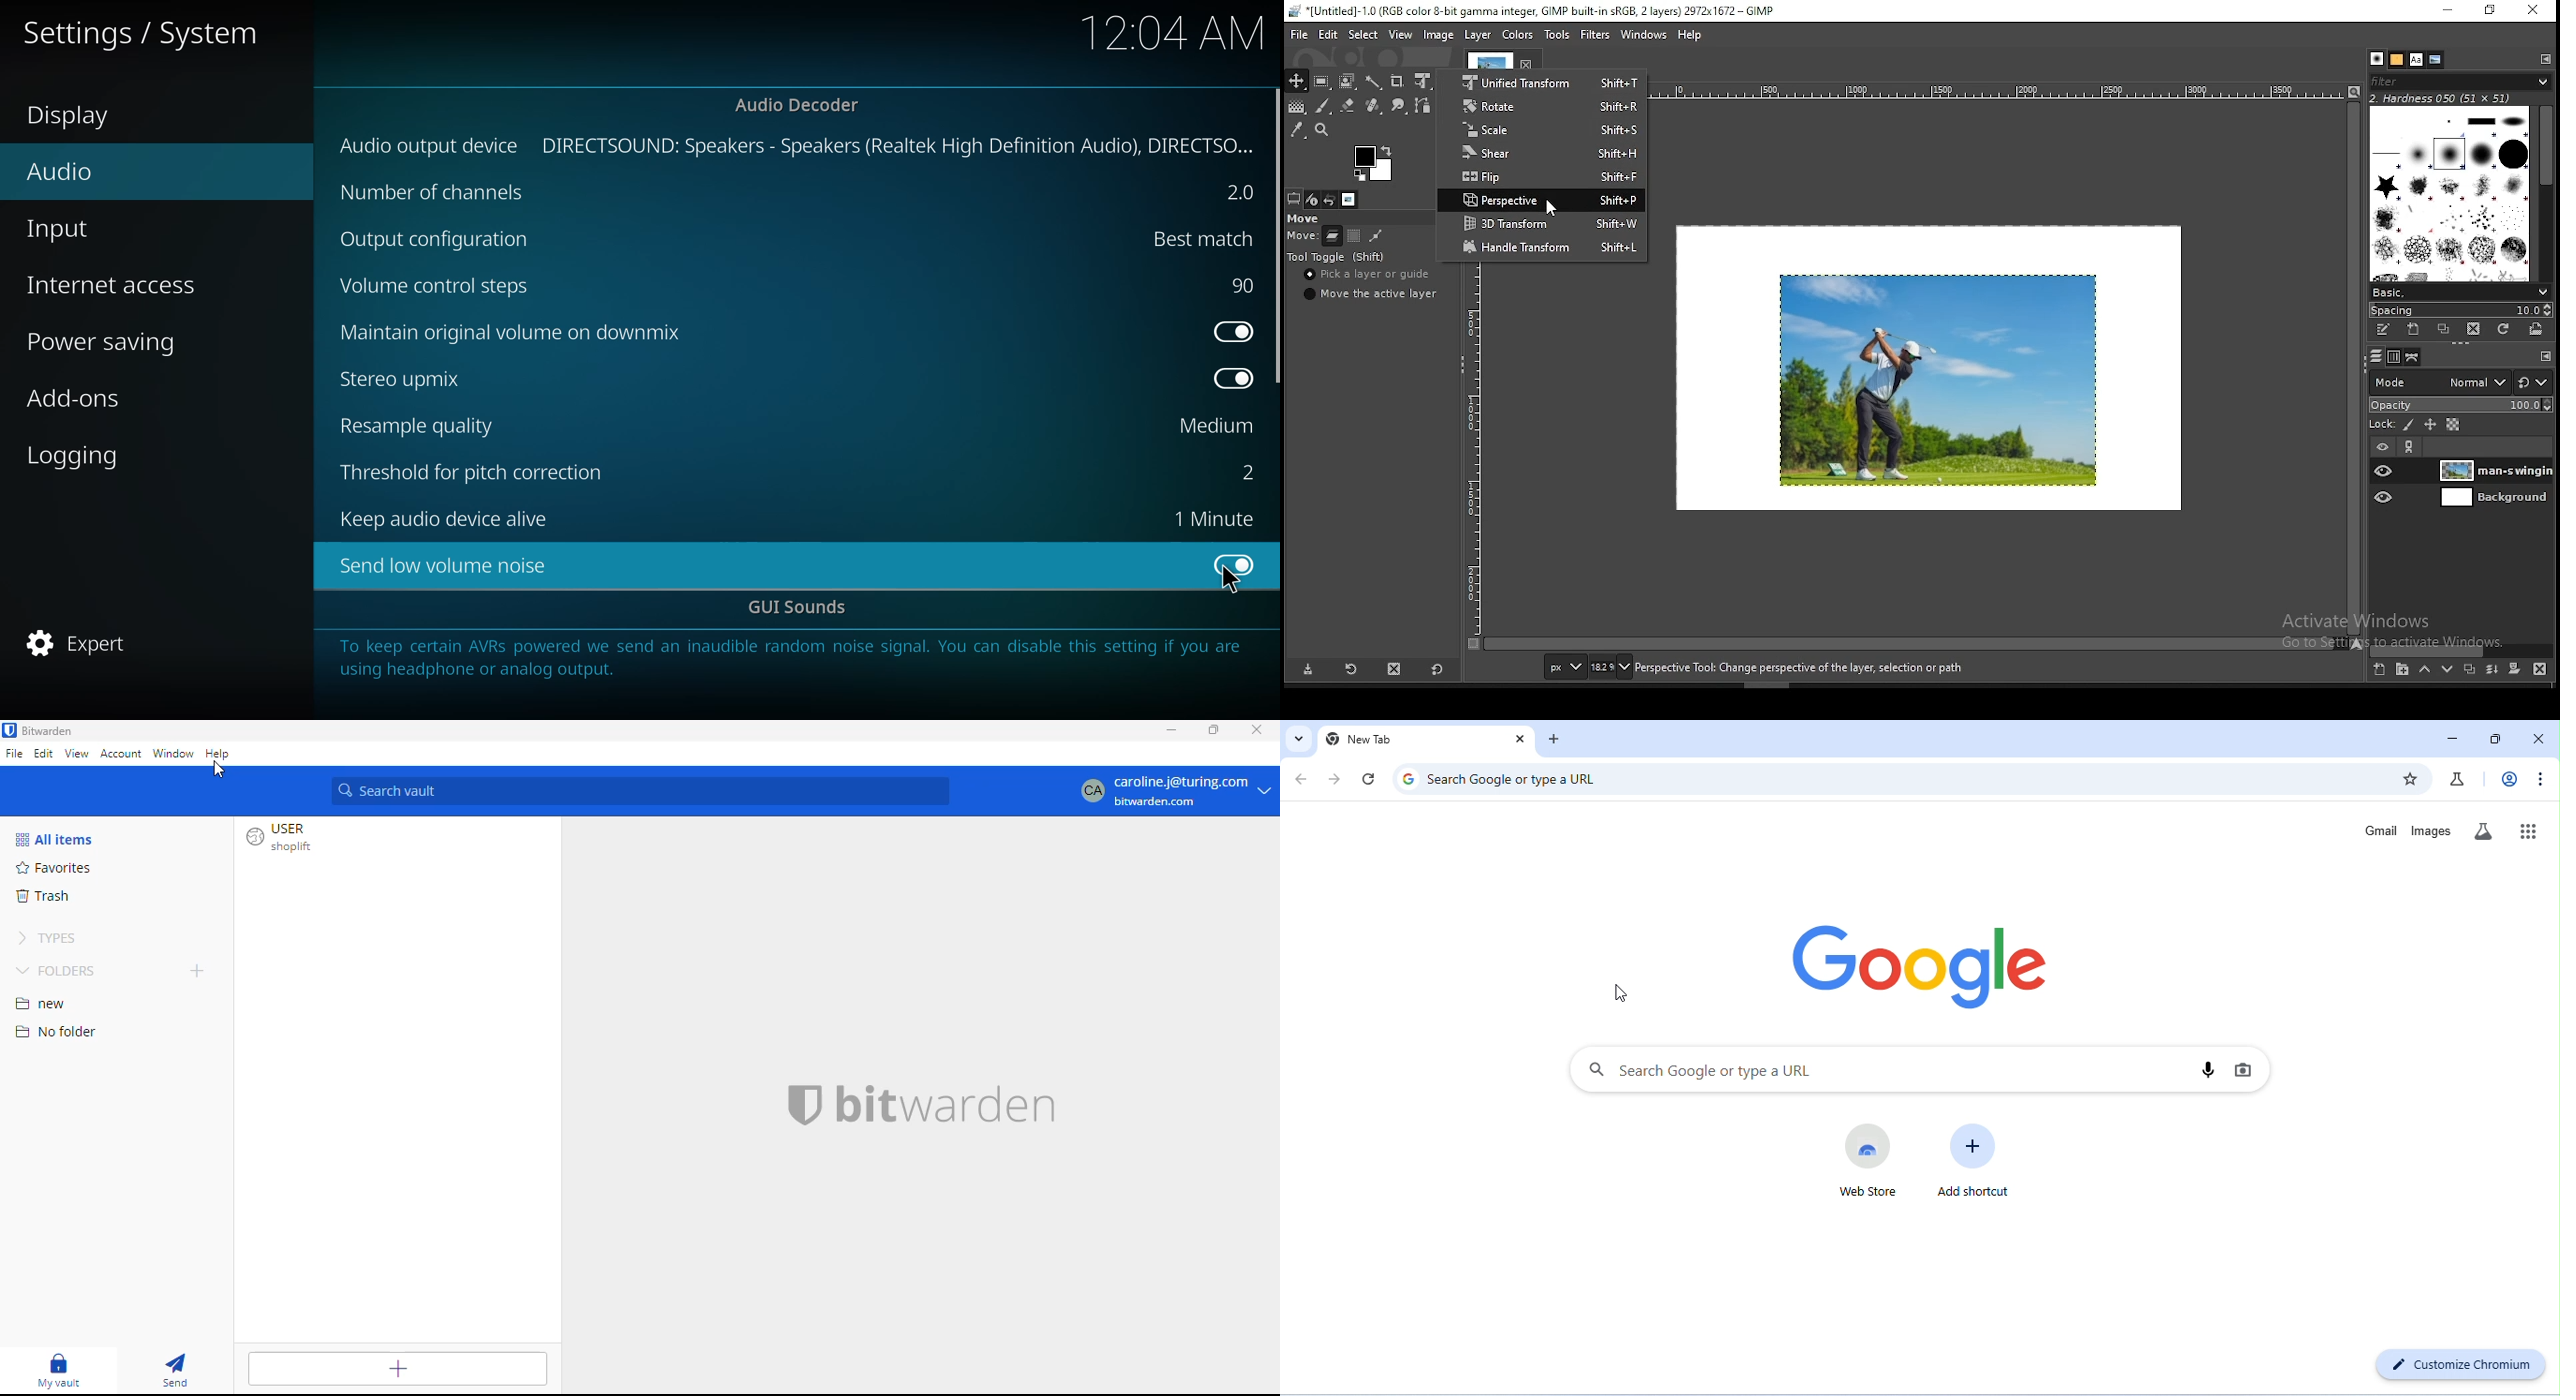 This screenshot has width=2576, height=1400. I want to click on opacity, so click(2461, 406).